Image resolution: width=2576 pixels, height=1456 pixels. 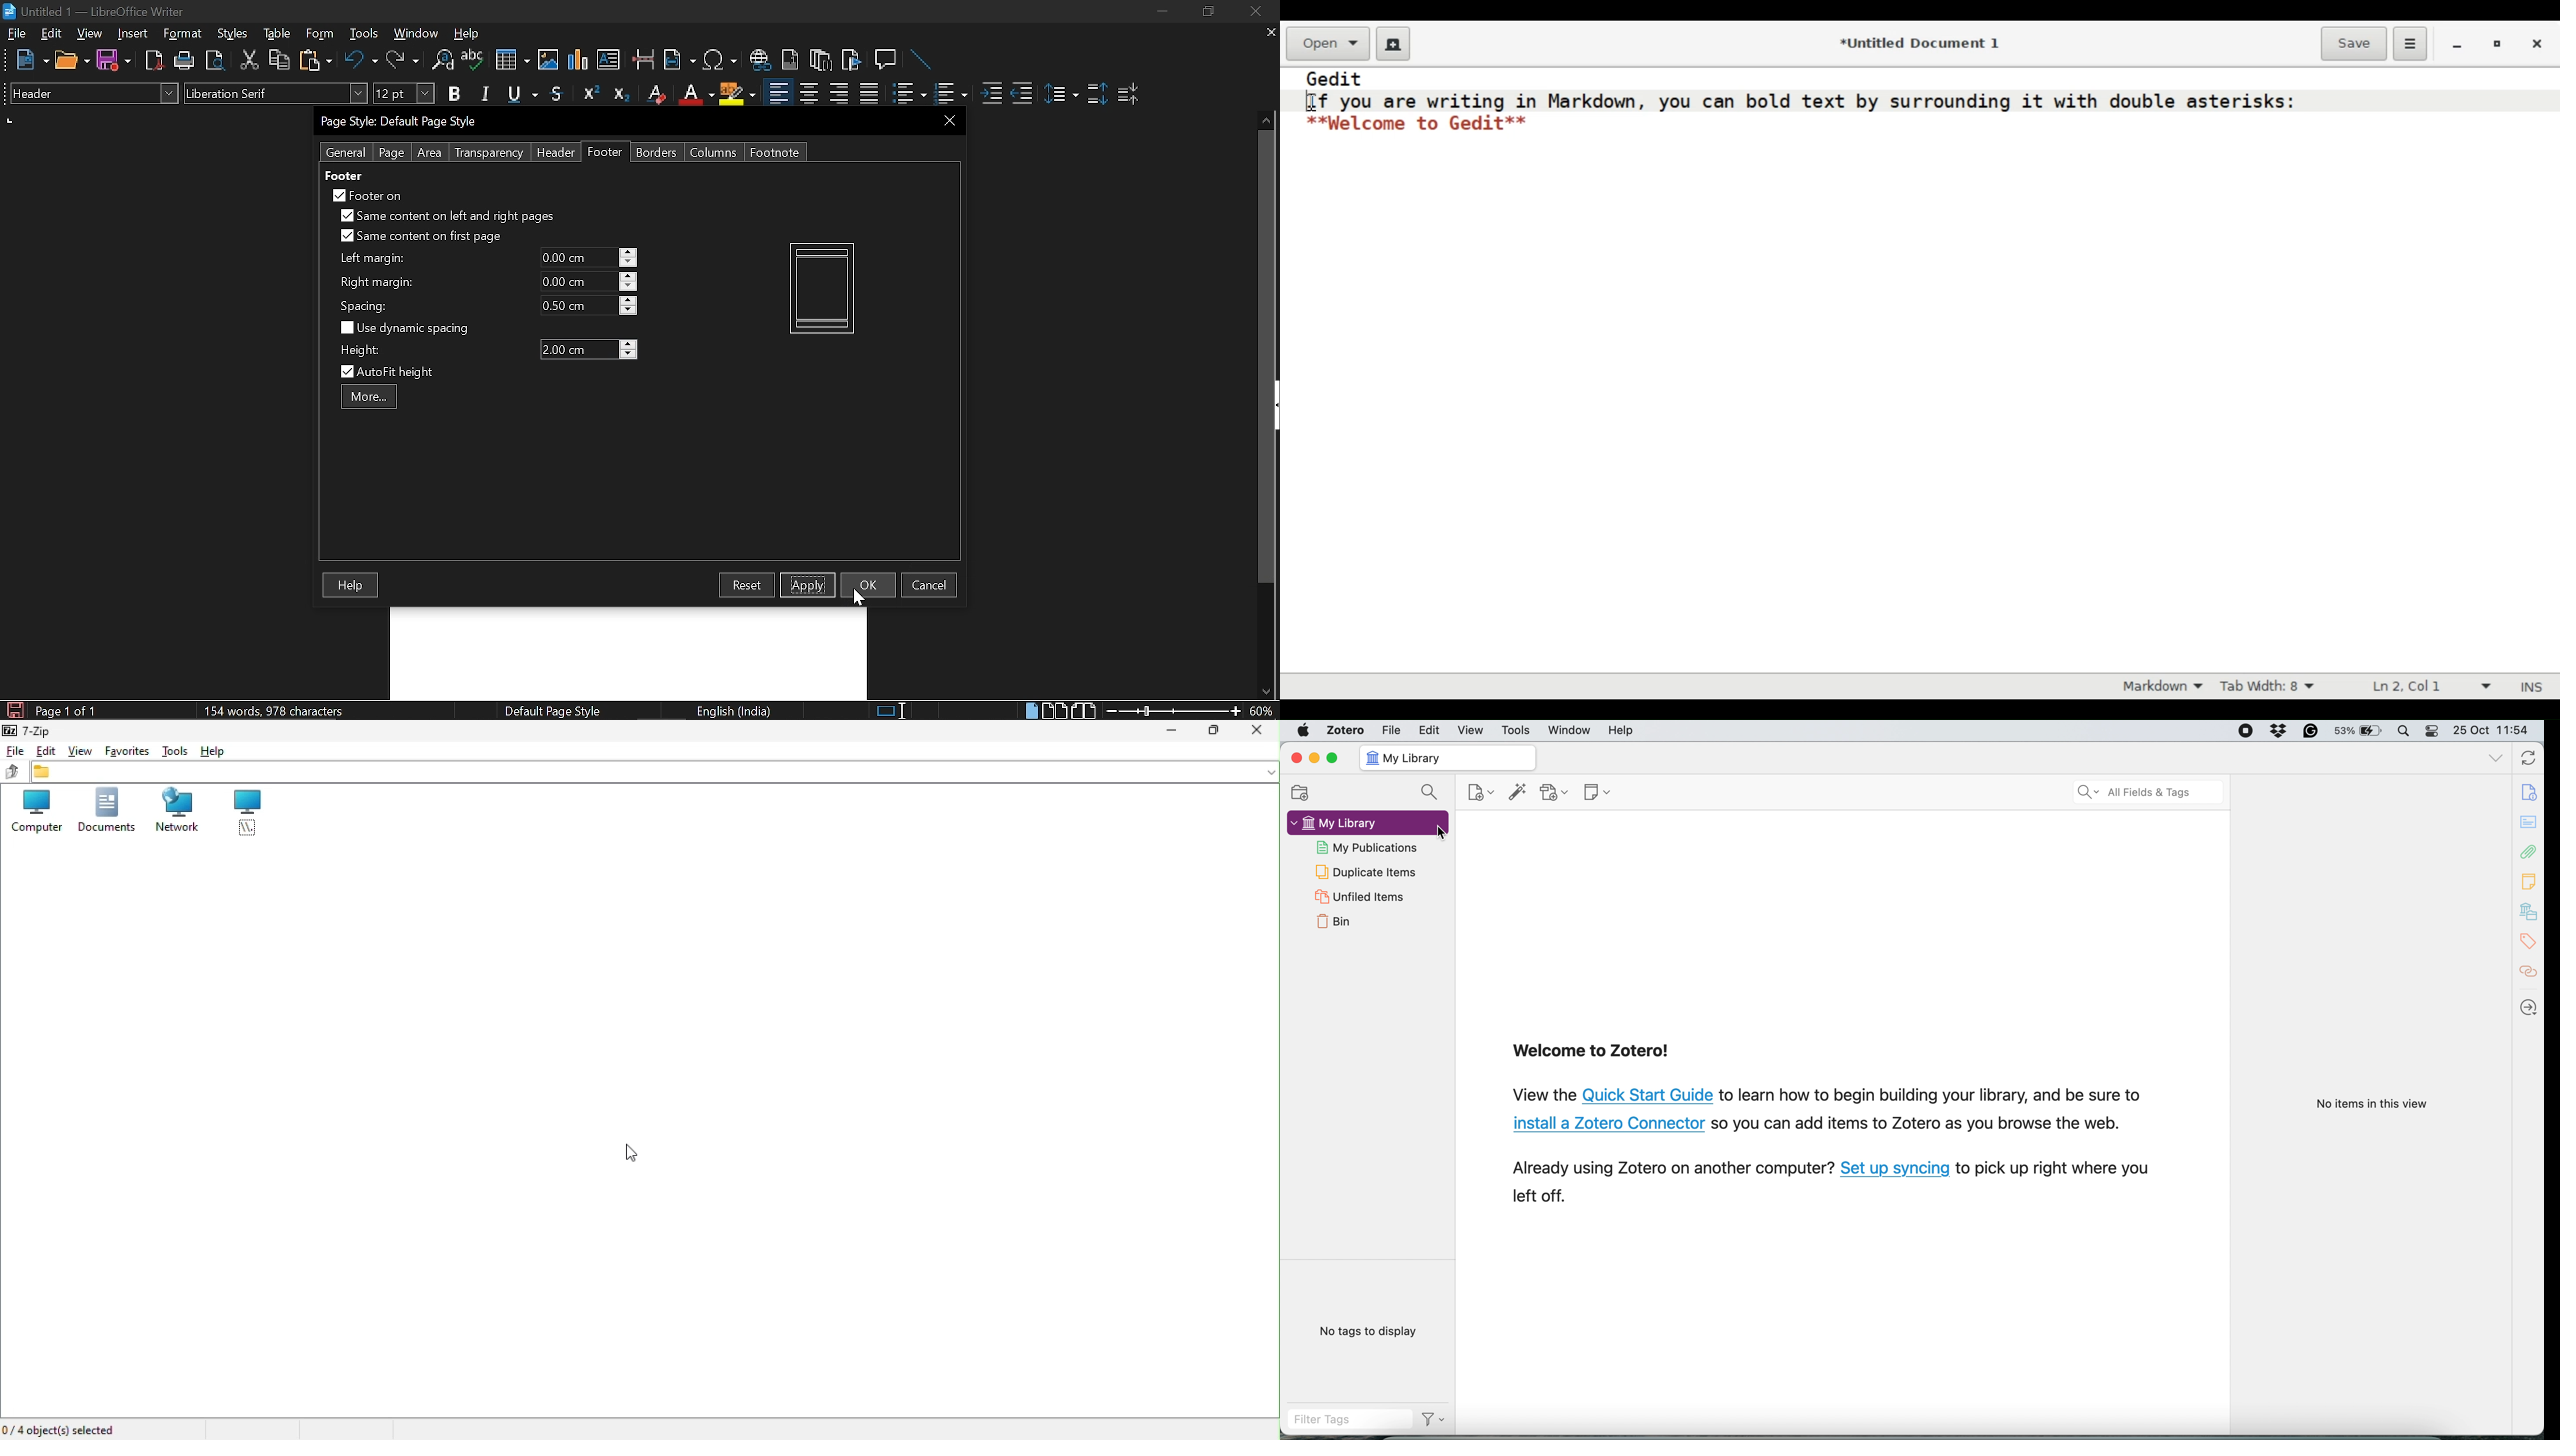 What do you see at coordinates (2361, 731) in the screenshot?
I see `53% battery` at bounding box center [2361, 731].